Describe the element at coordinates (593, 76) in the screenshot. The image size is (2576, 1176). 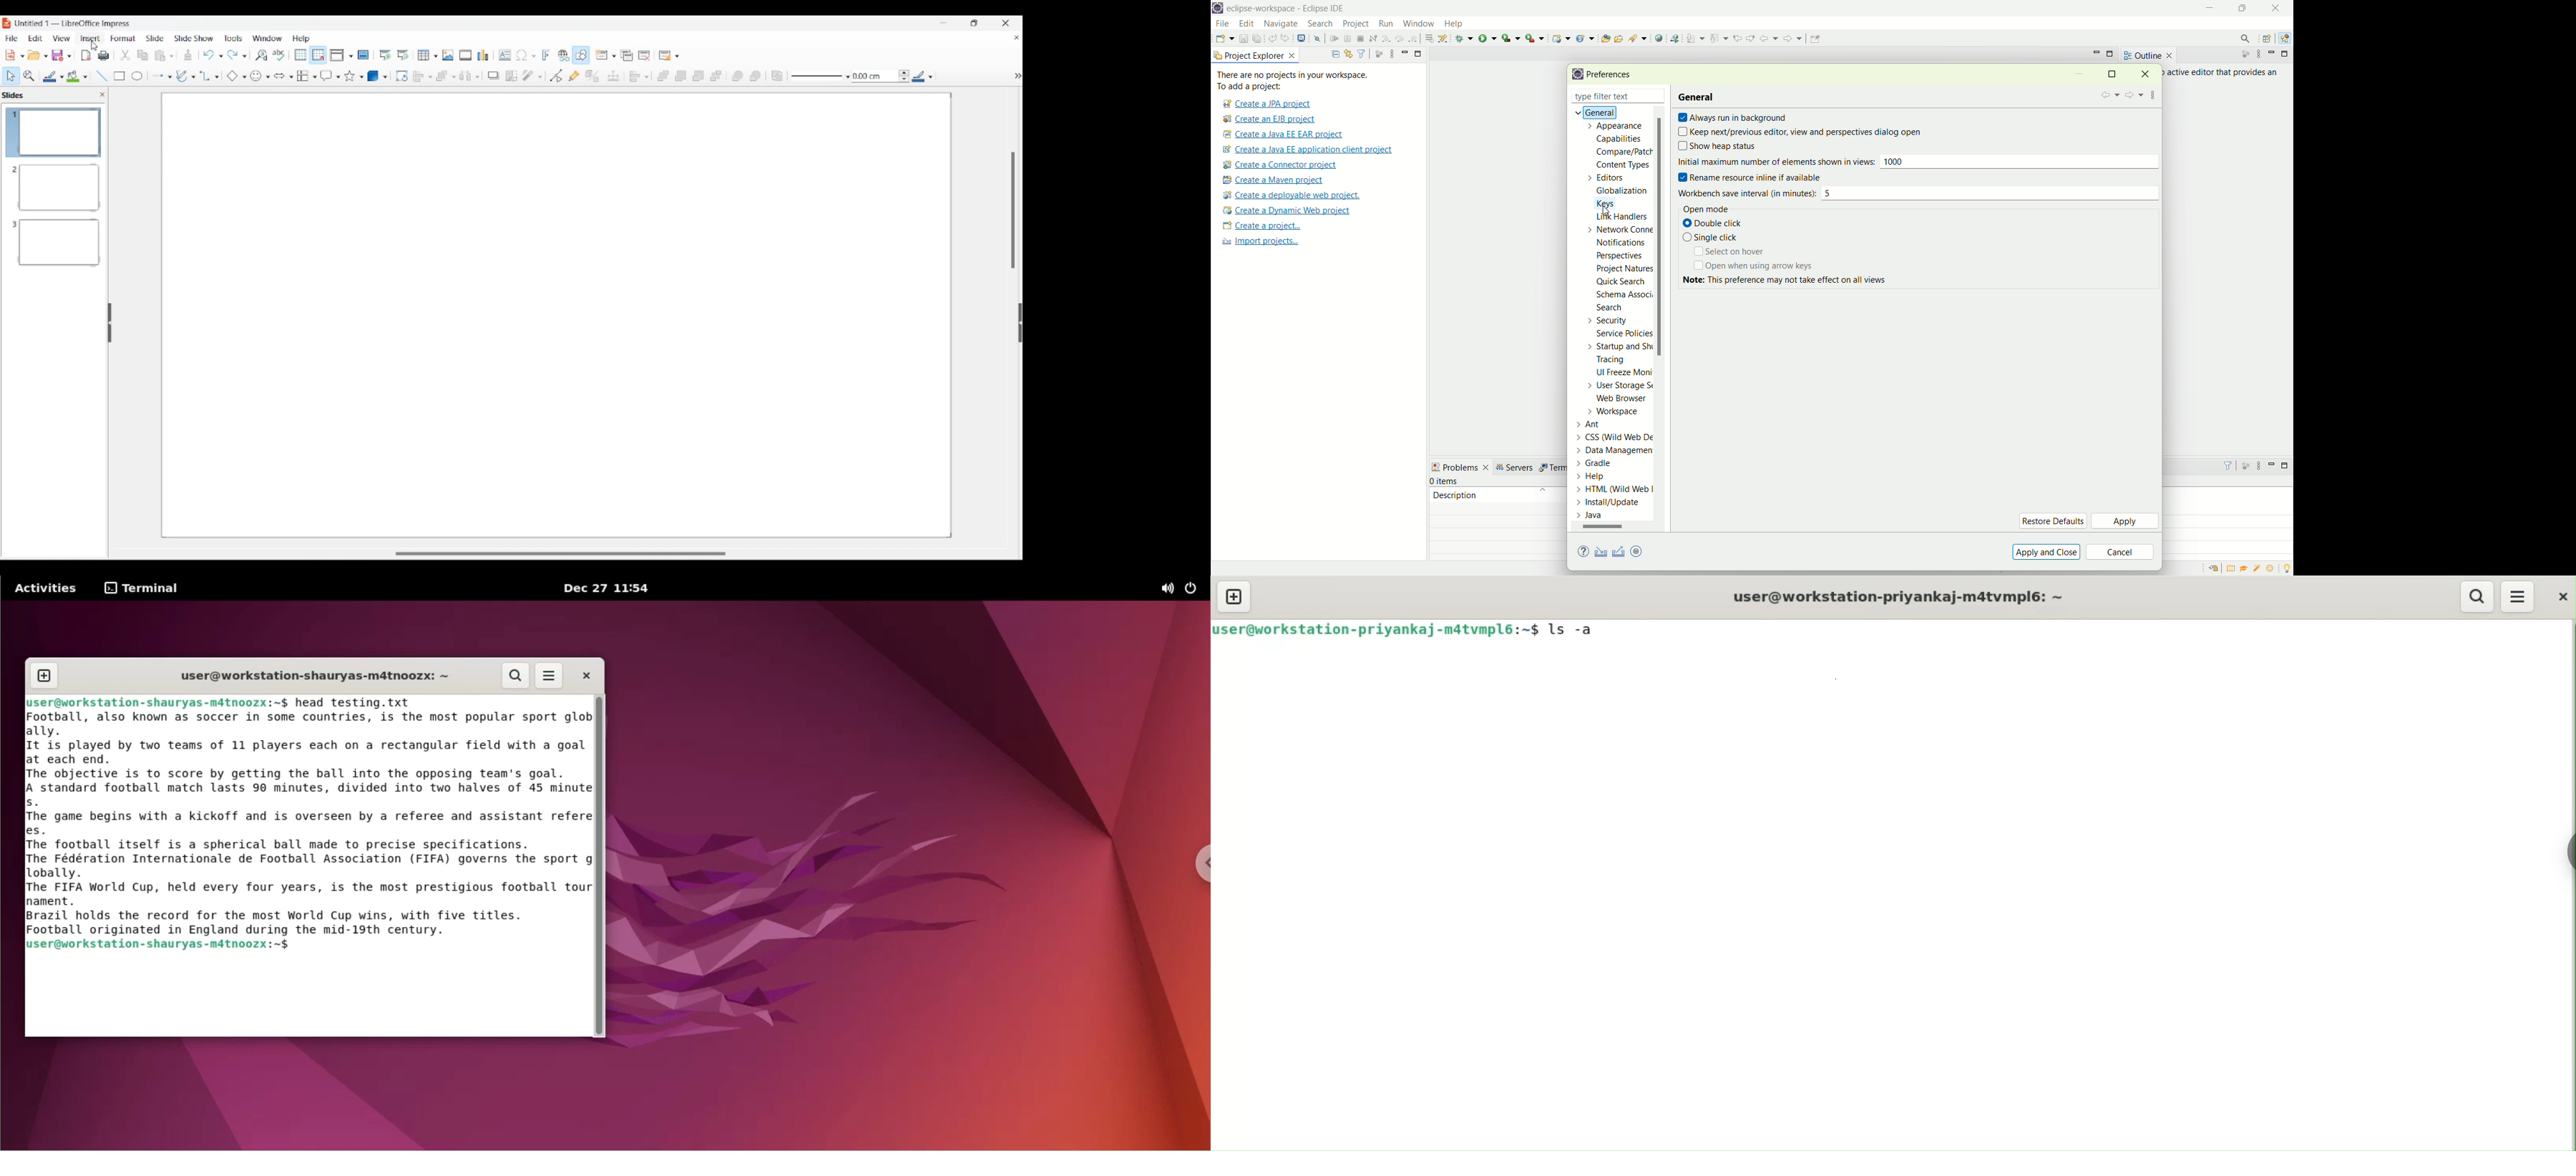
I see `Toggle extrusion` at that location.